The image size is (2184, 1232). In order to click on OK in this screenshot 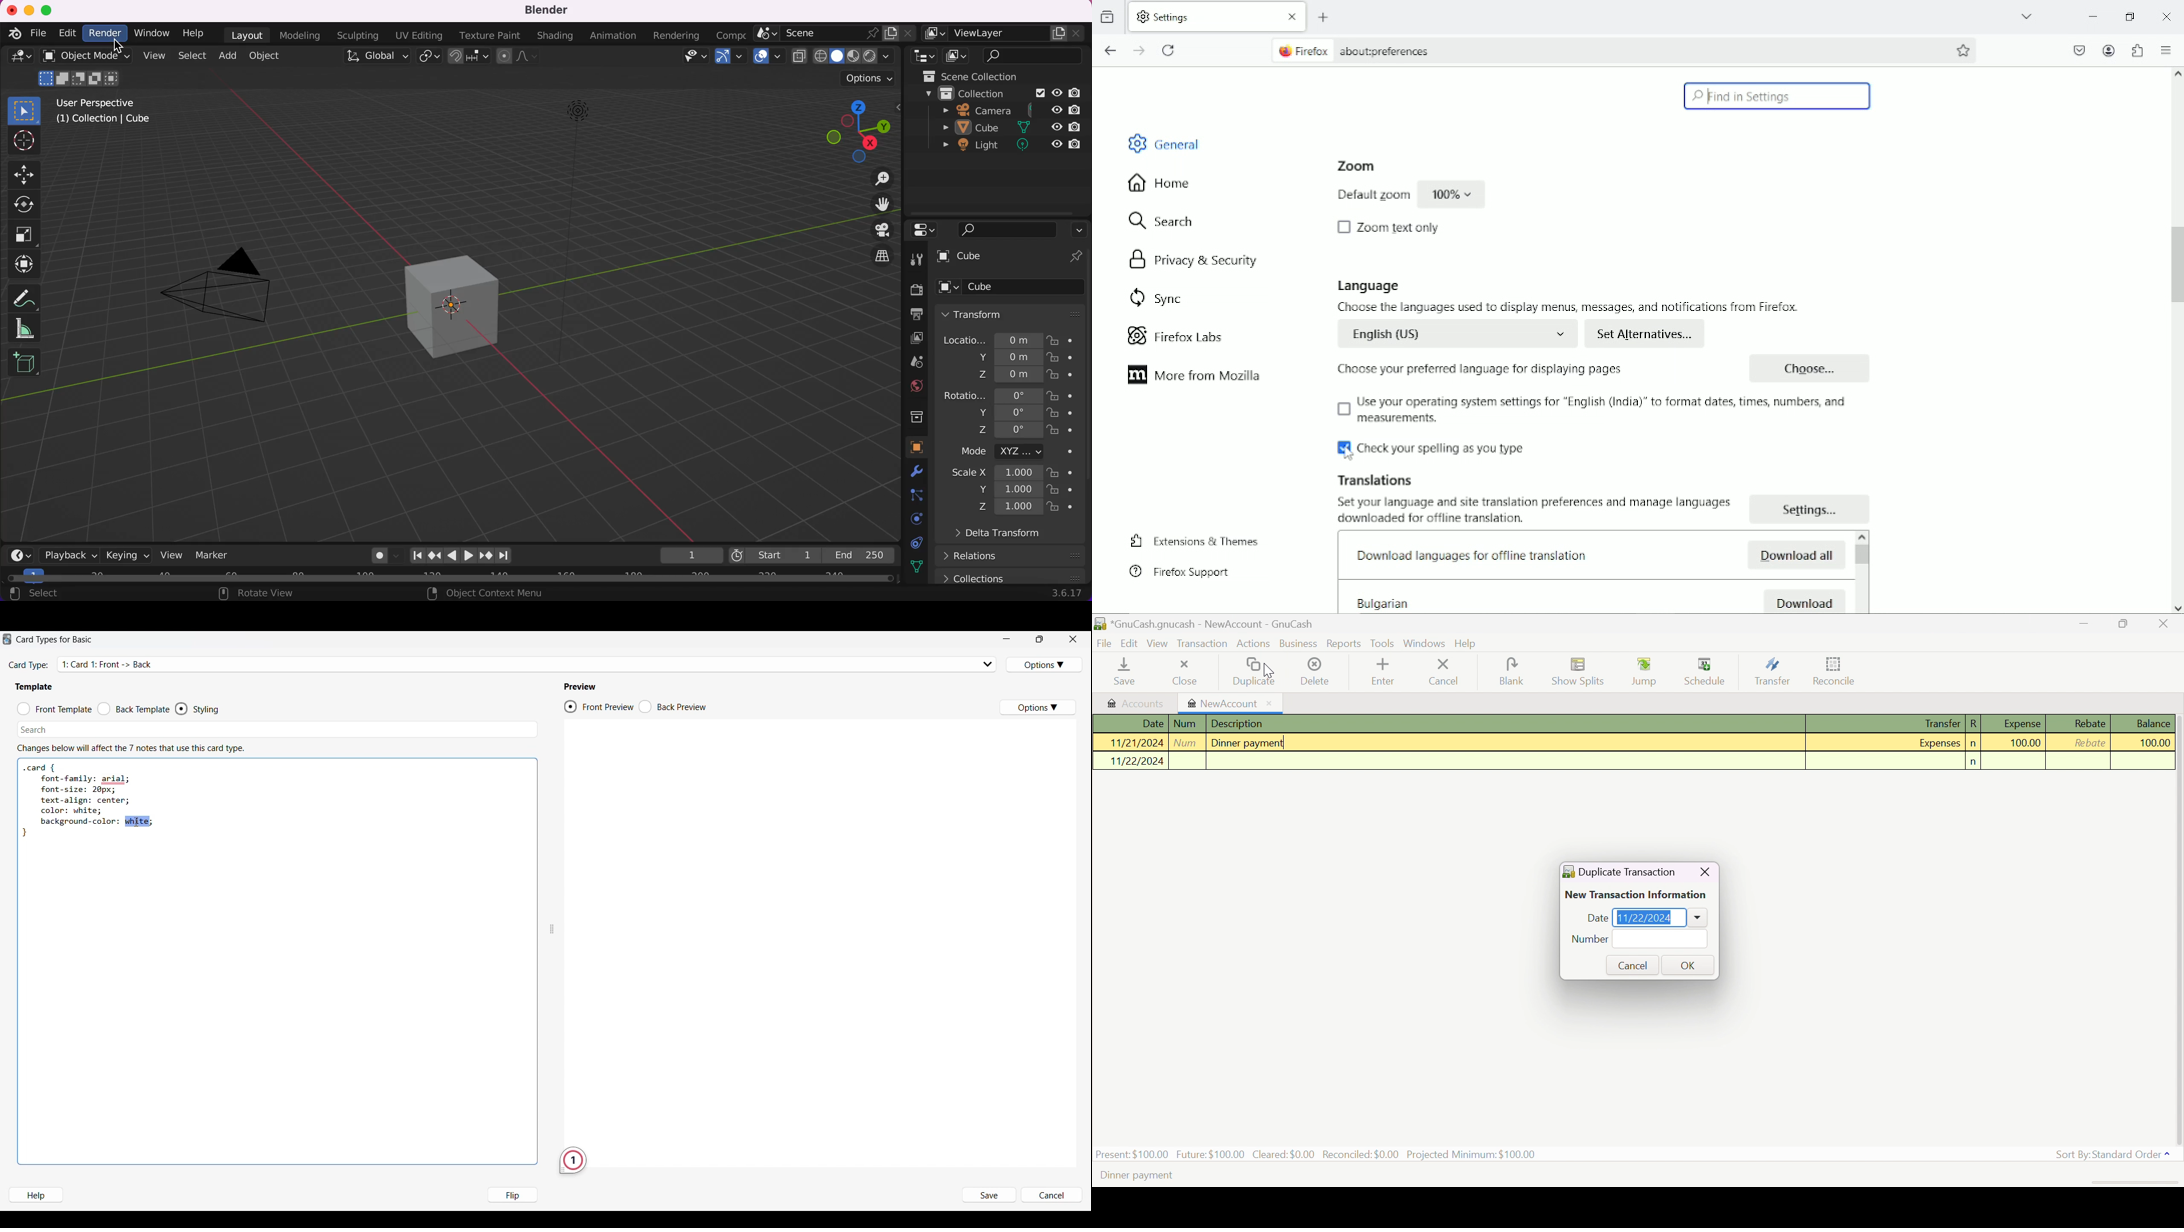, I will do `click(1689, 965)`.